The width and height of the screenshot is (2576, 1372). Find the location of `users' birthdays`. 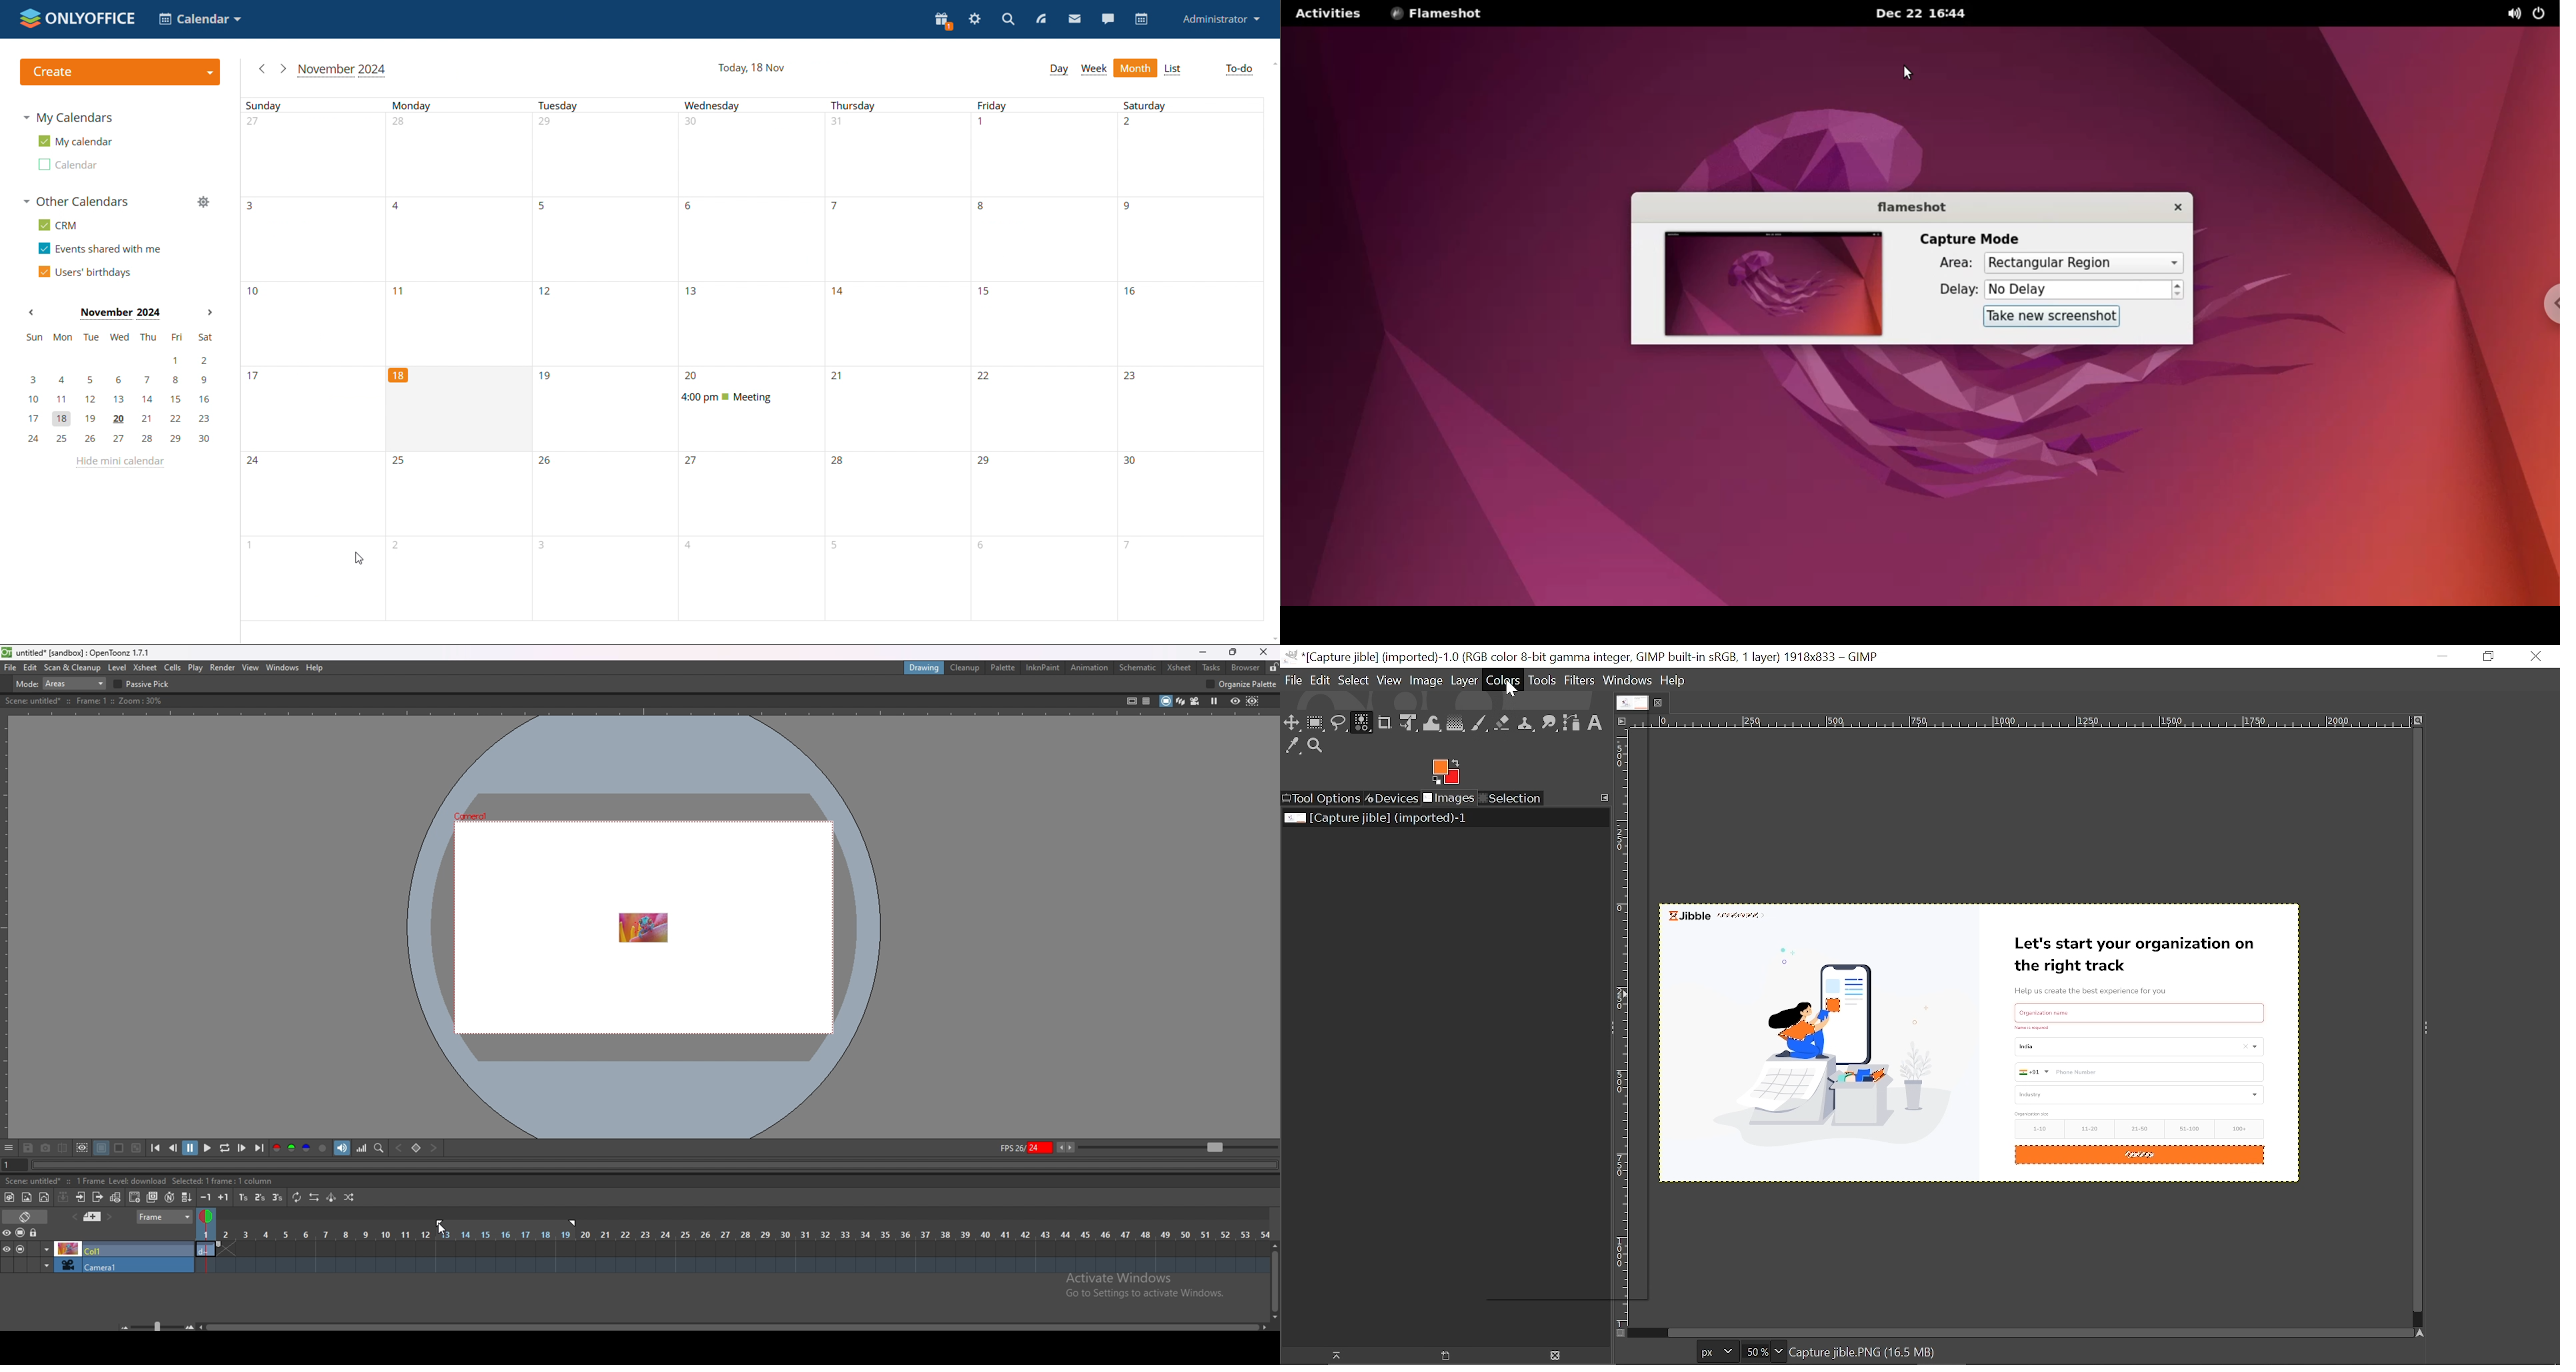

users' birthdays is located at coordinates (85, 271).